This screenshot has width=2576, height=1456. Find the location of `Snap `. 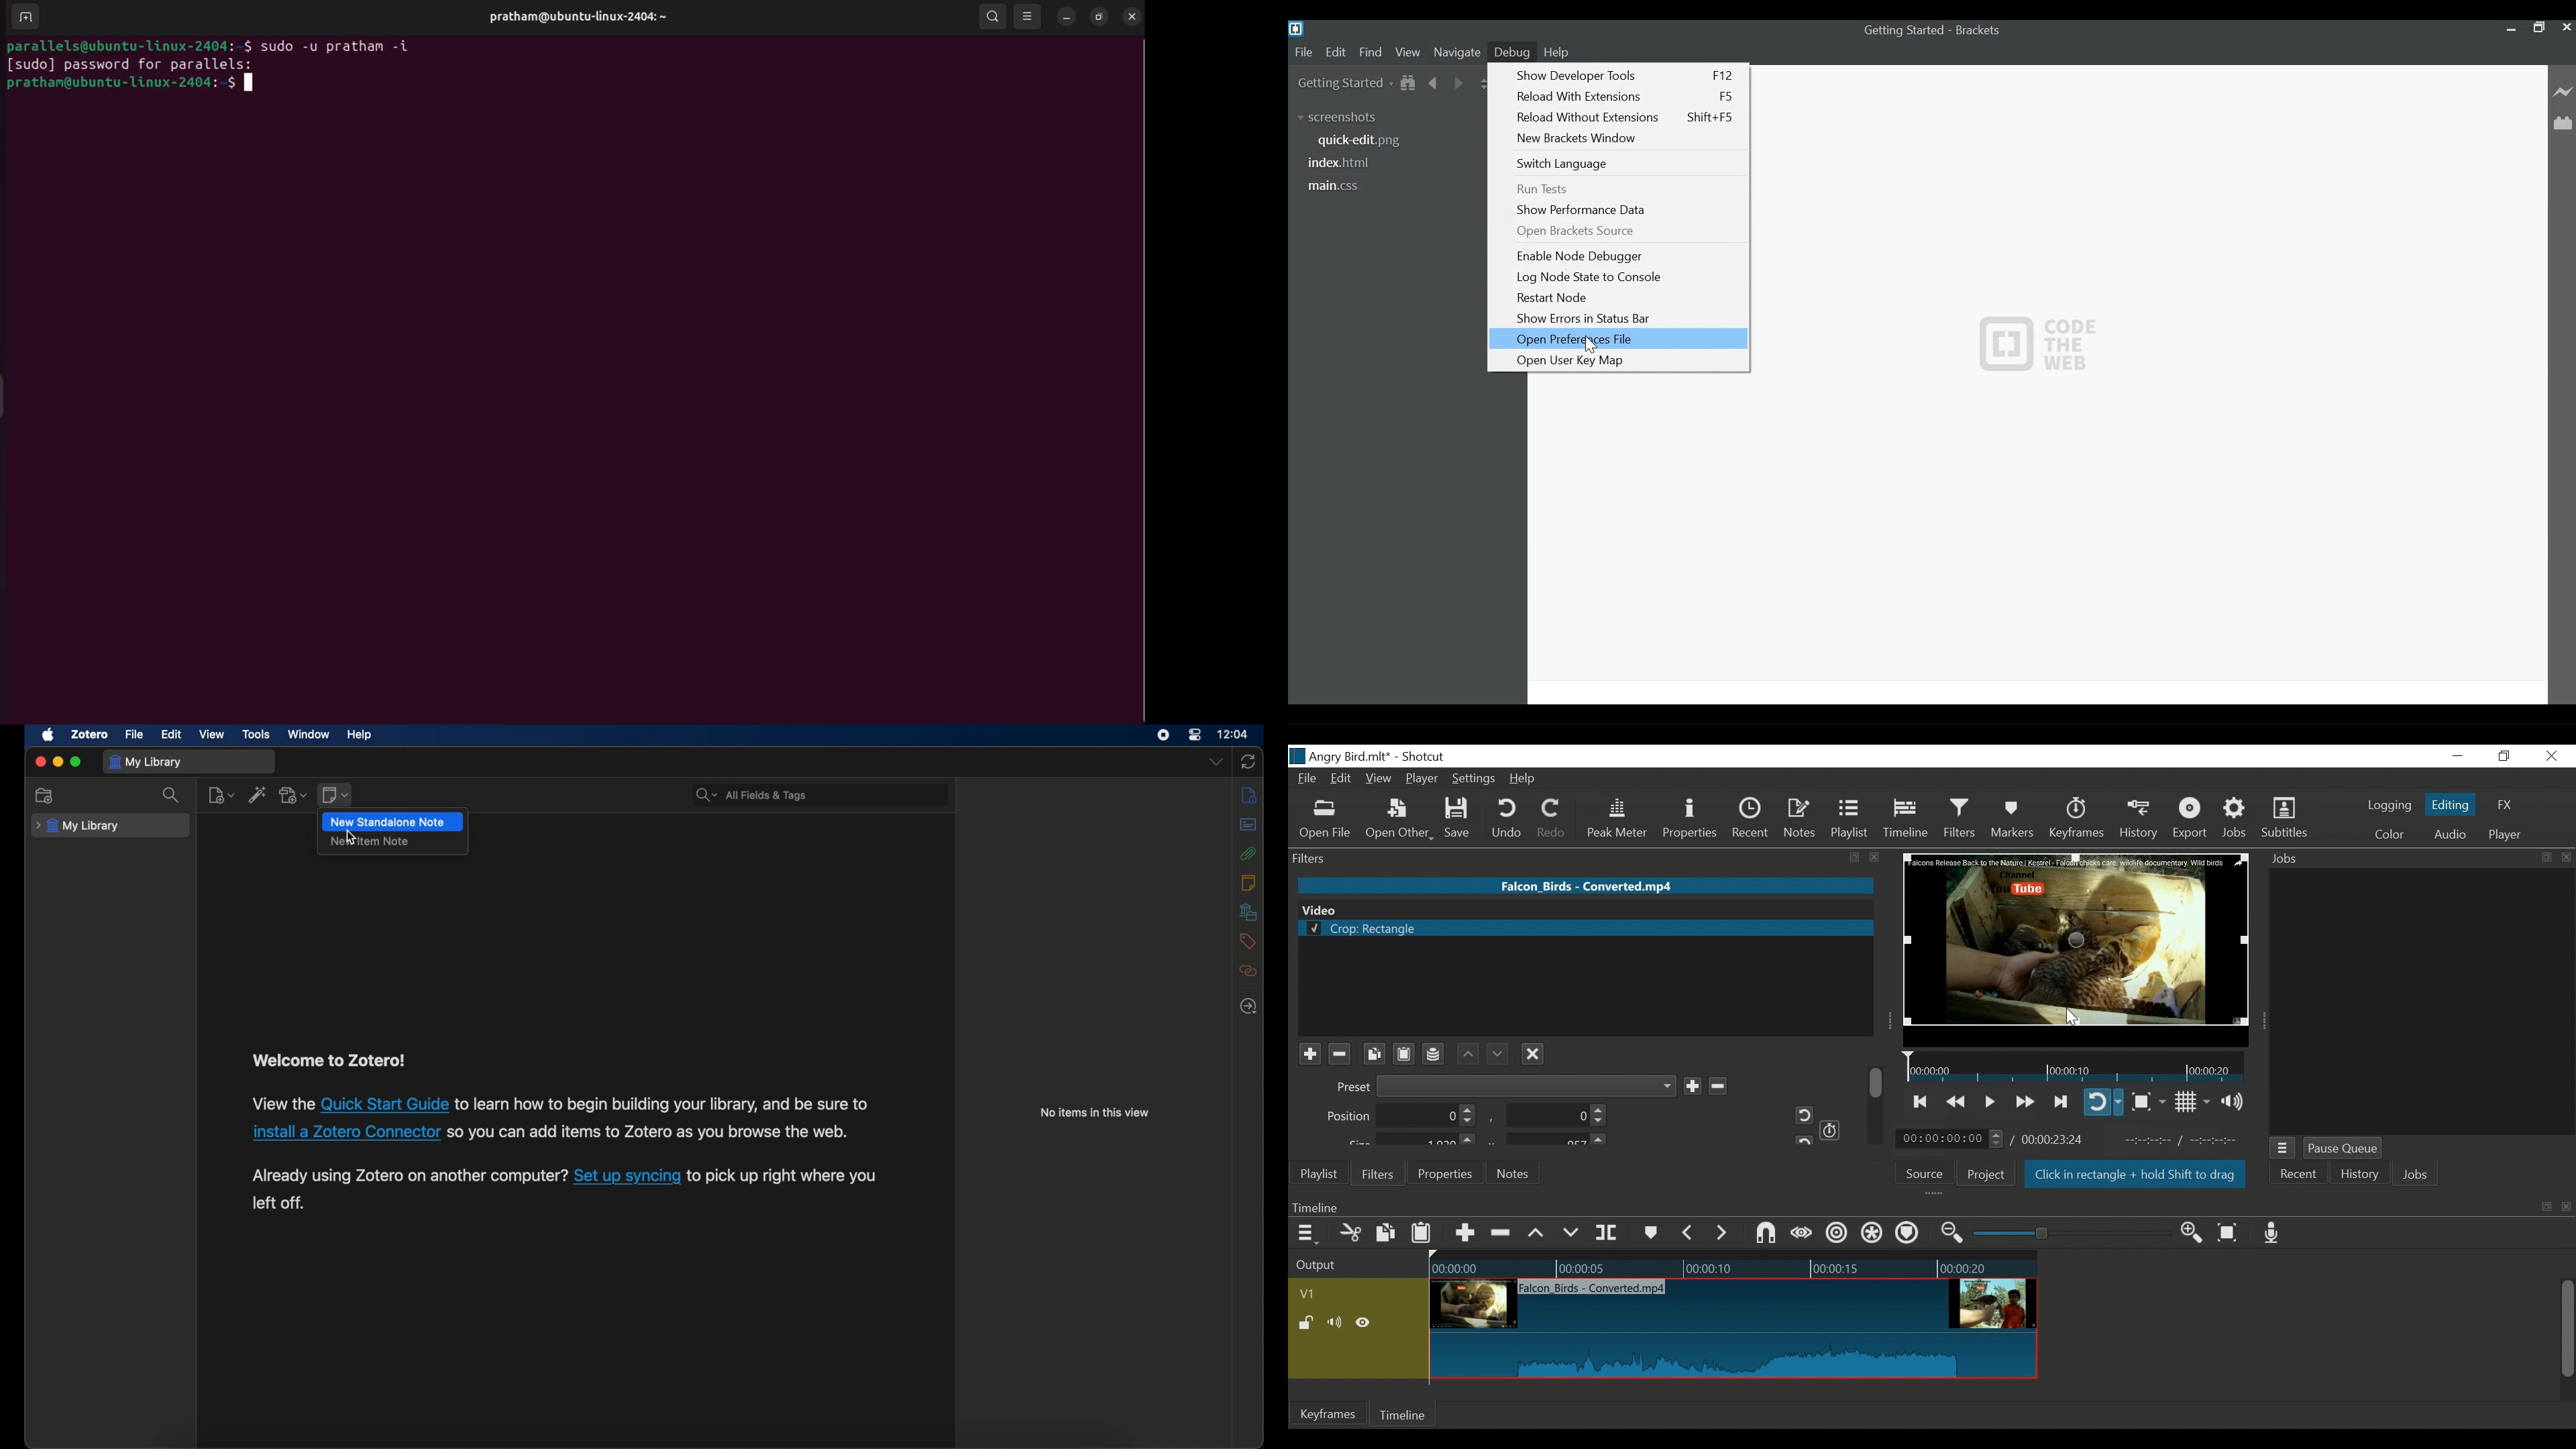

Snap  is located at coordinates (1766, 1234).